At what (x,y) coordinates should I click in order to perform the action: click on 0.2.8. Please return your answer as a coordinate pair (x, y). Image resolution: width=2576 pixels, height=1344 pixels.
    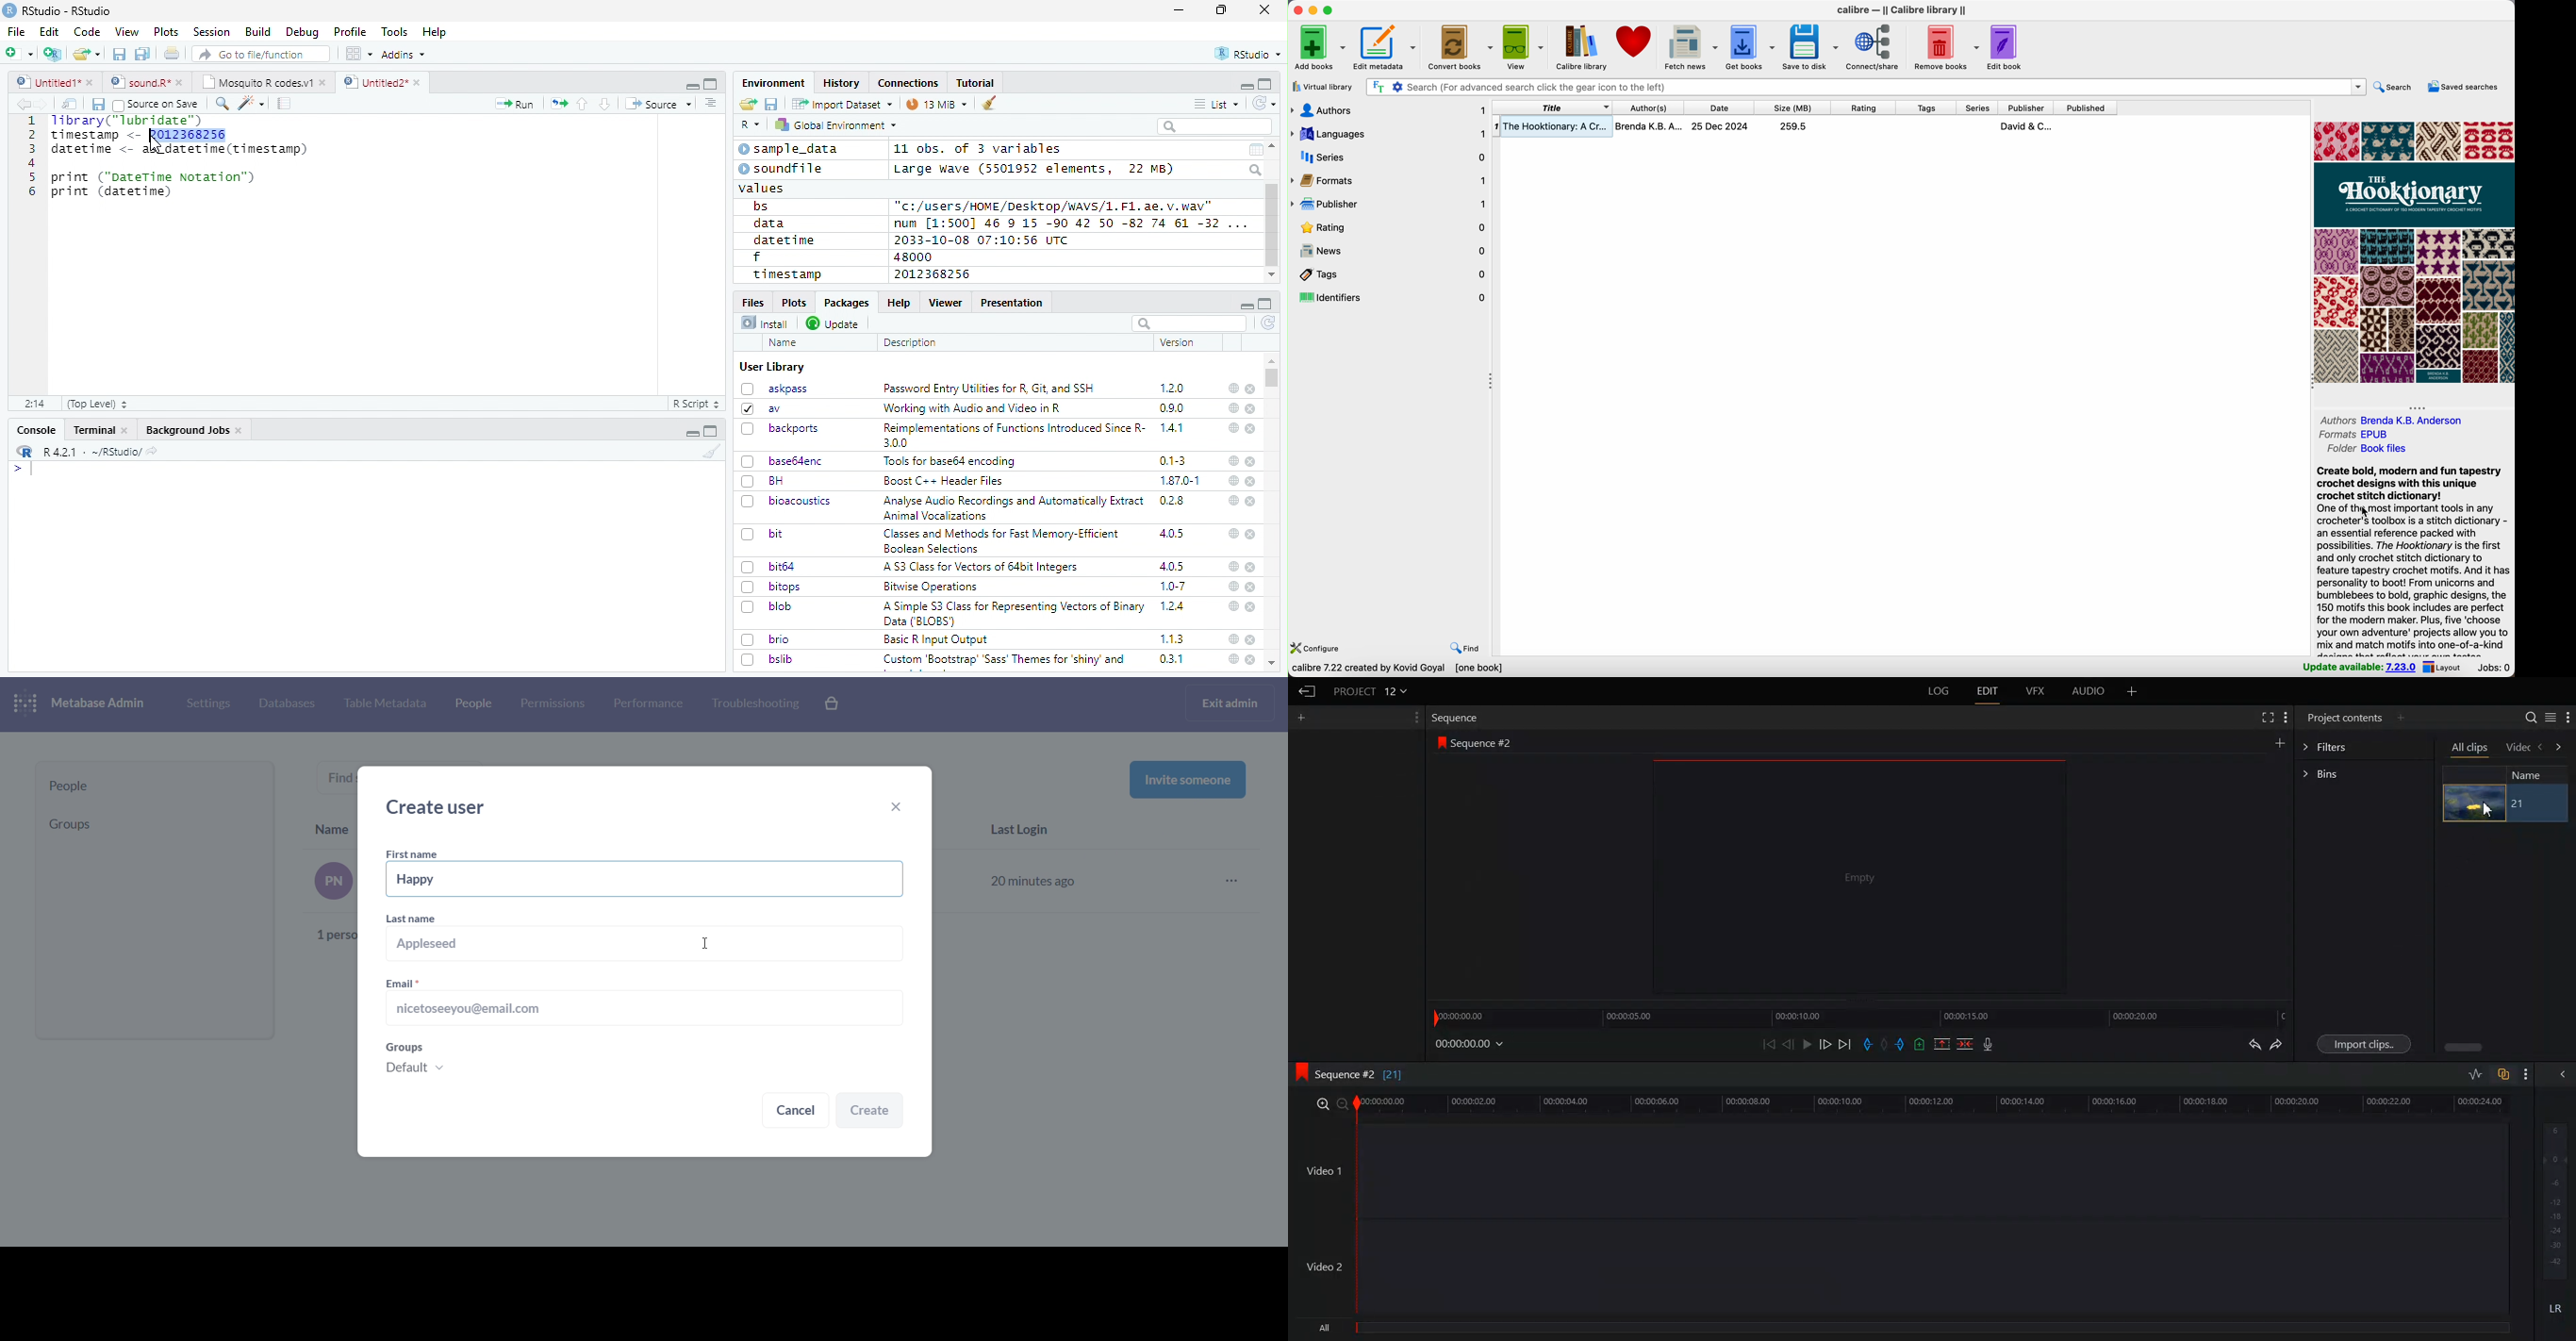
    Looking at the image, I should click on (1173, 500).